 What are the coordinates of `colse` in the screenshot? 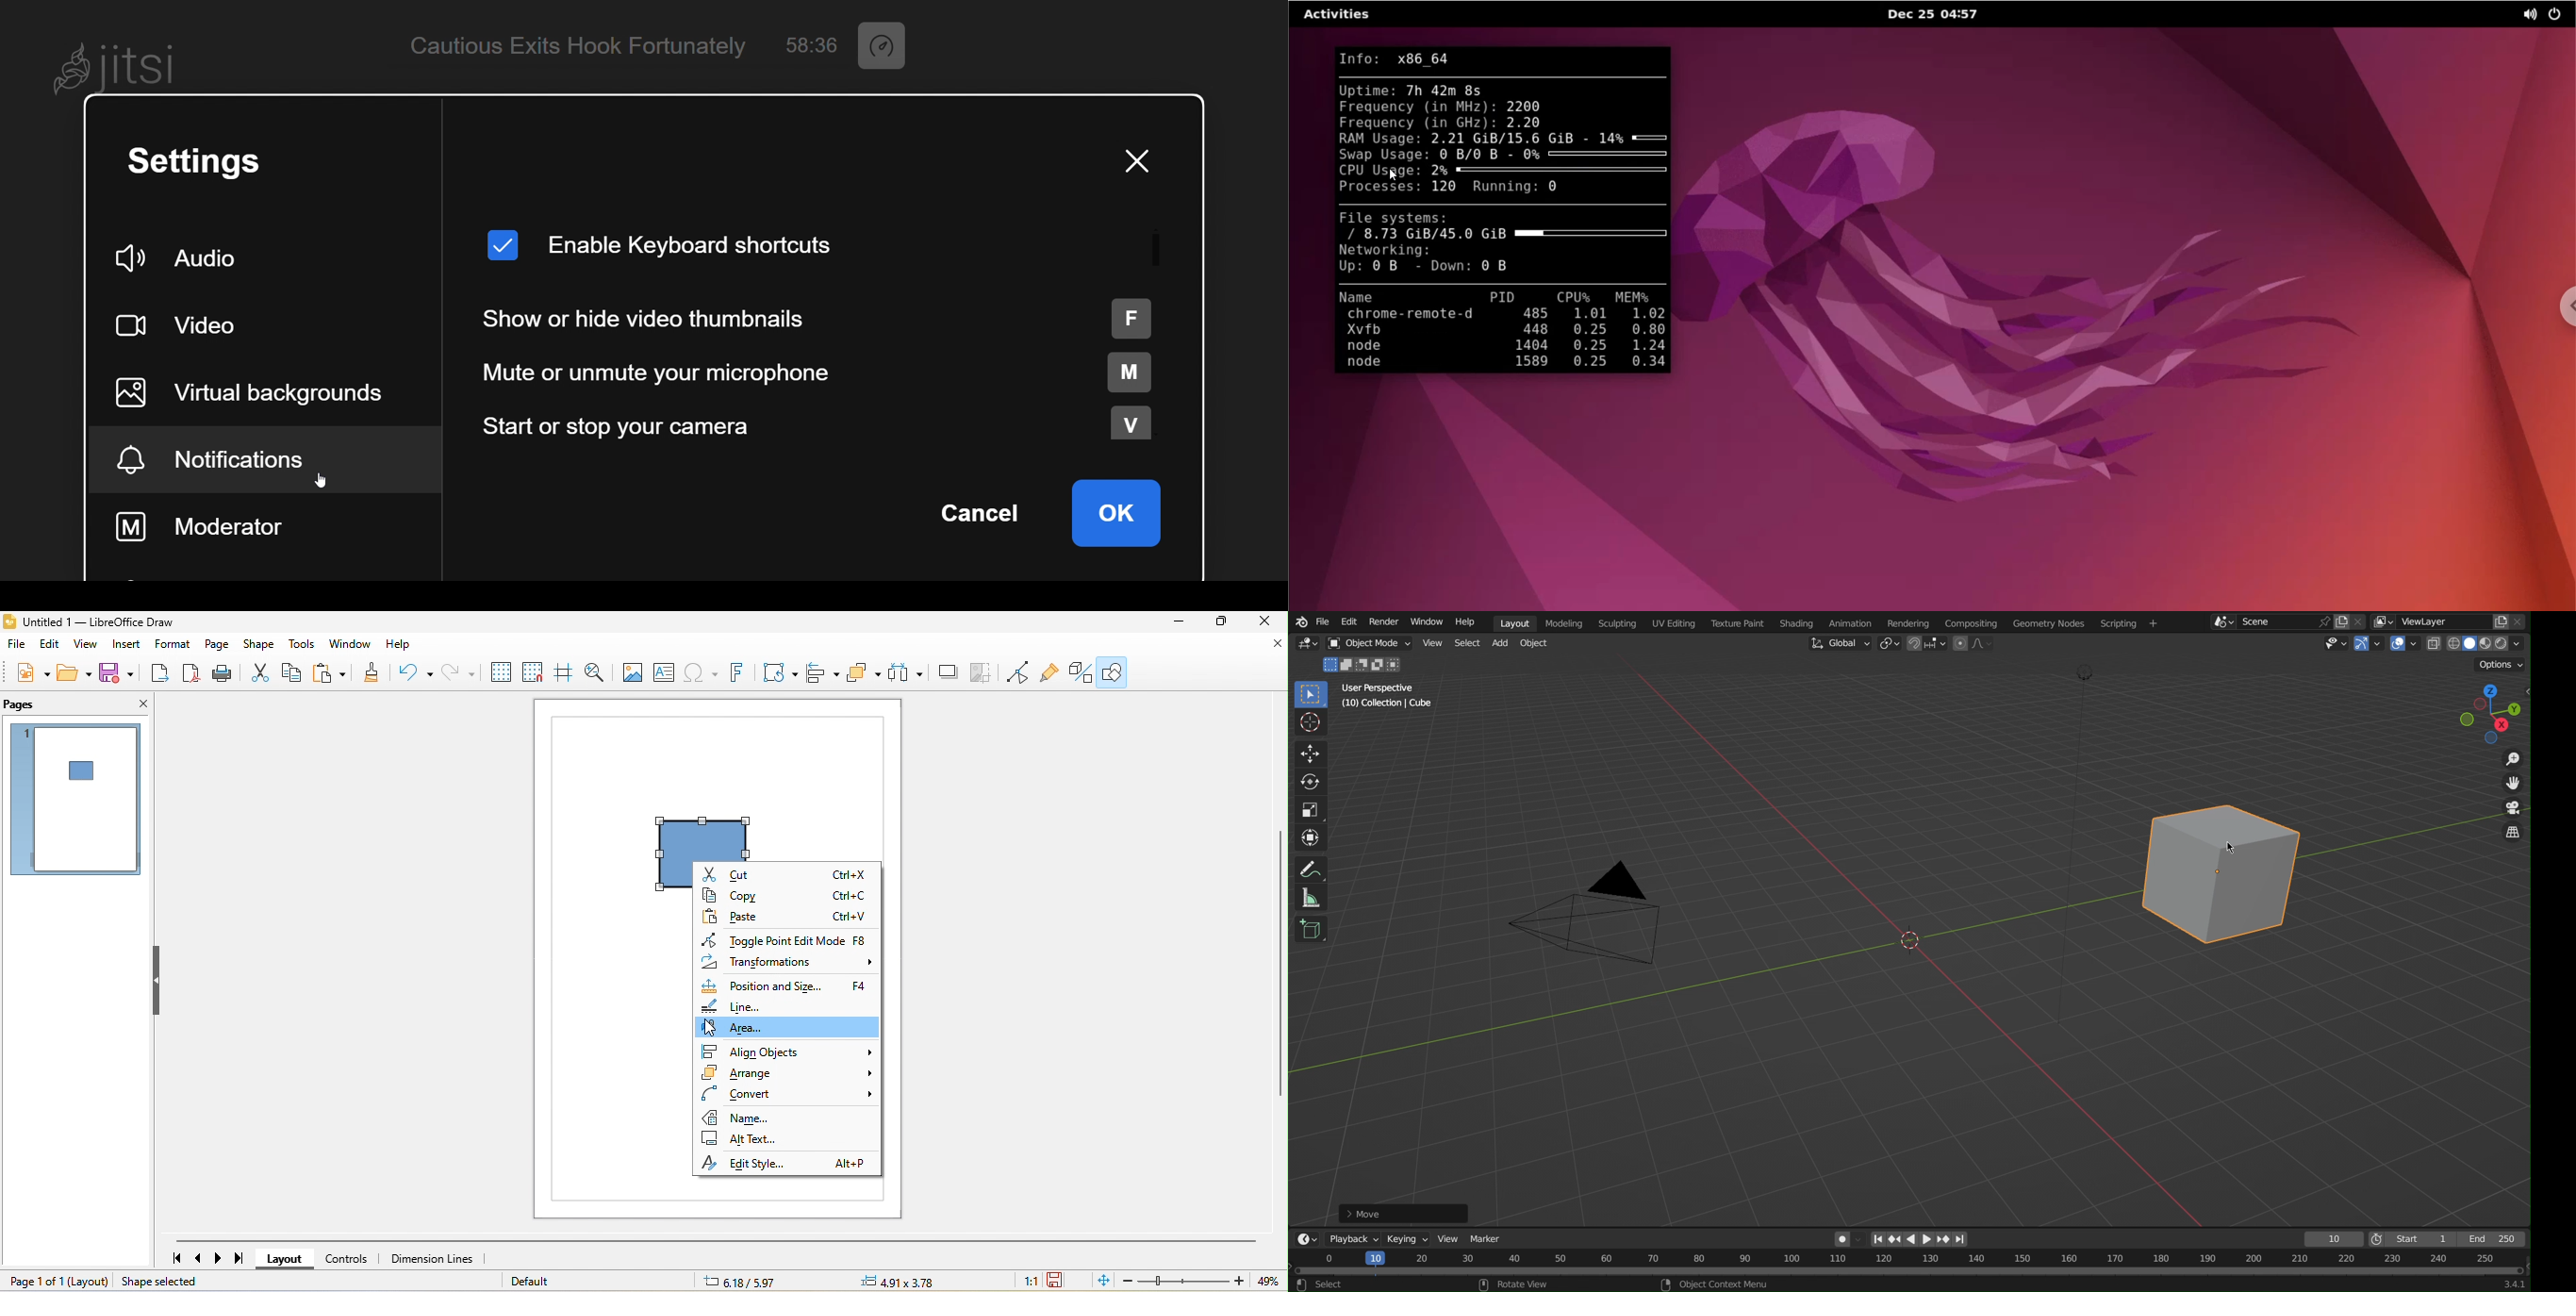 It's located at (2364, 620).